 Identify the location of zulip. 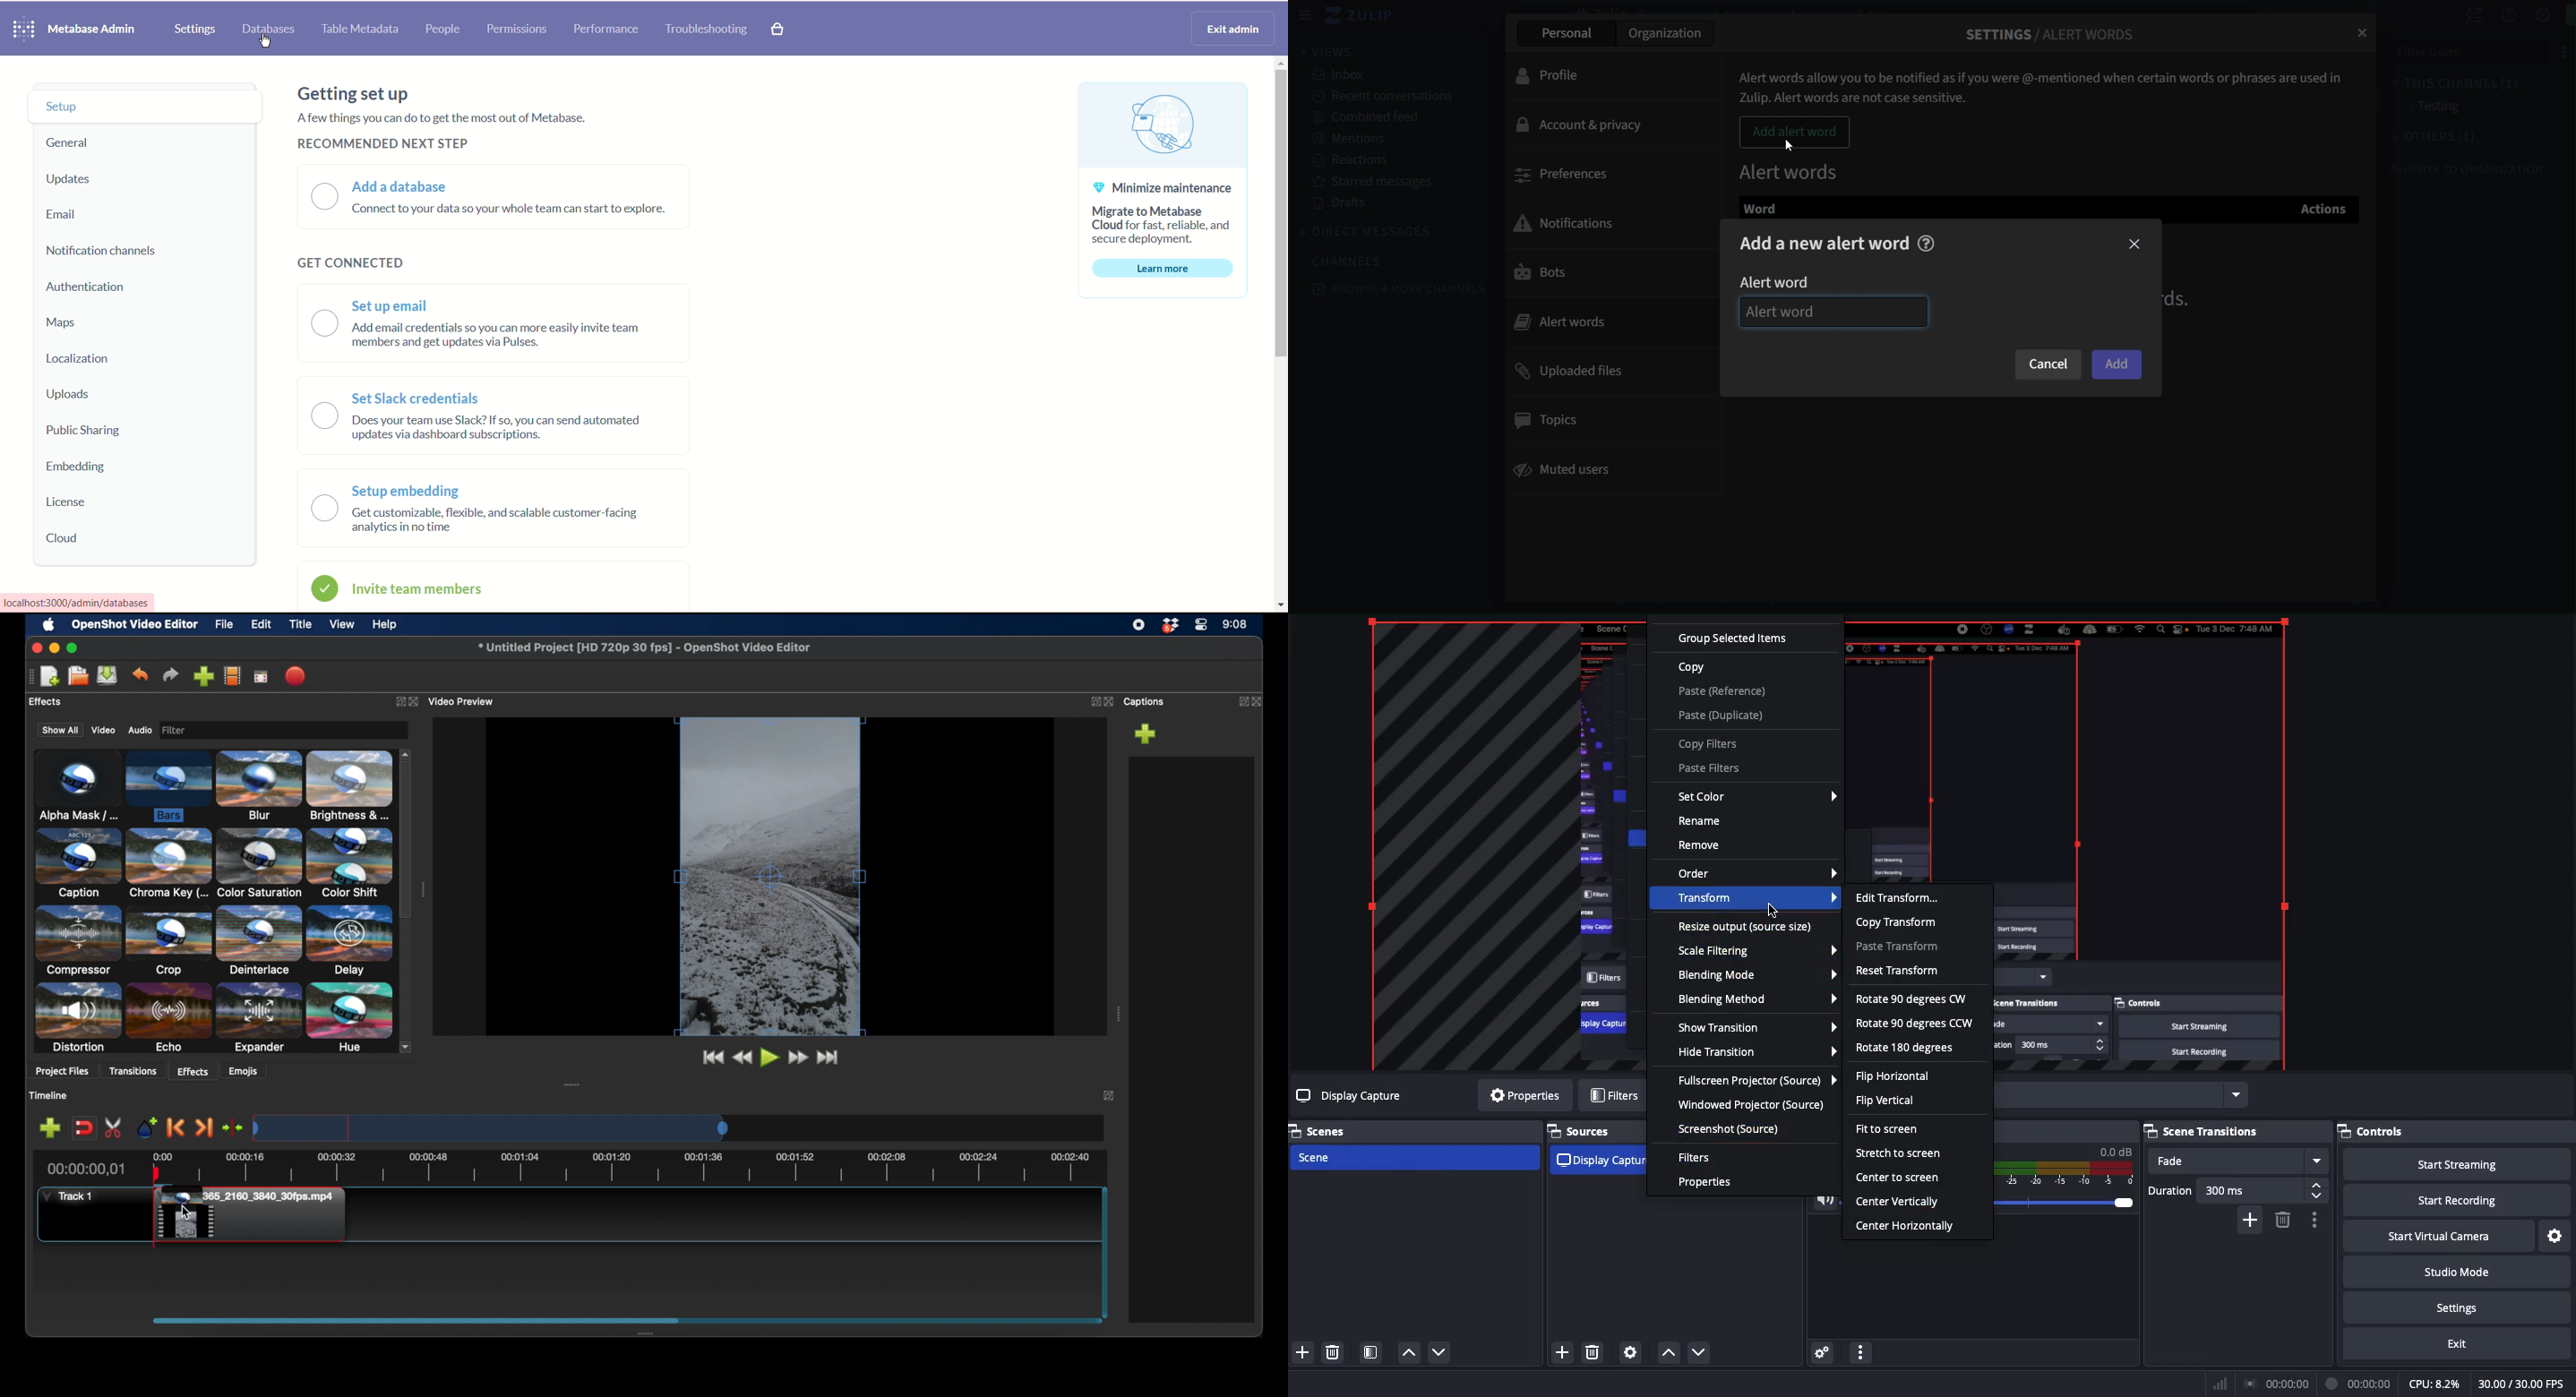
(1366, 16).